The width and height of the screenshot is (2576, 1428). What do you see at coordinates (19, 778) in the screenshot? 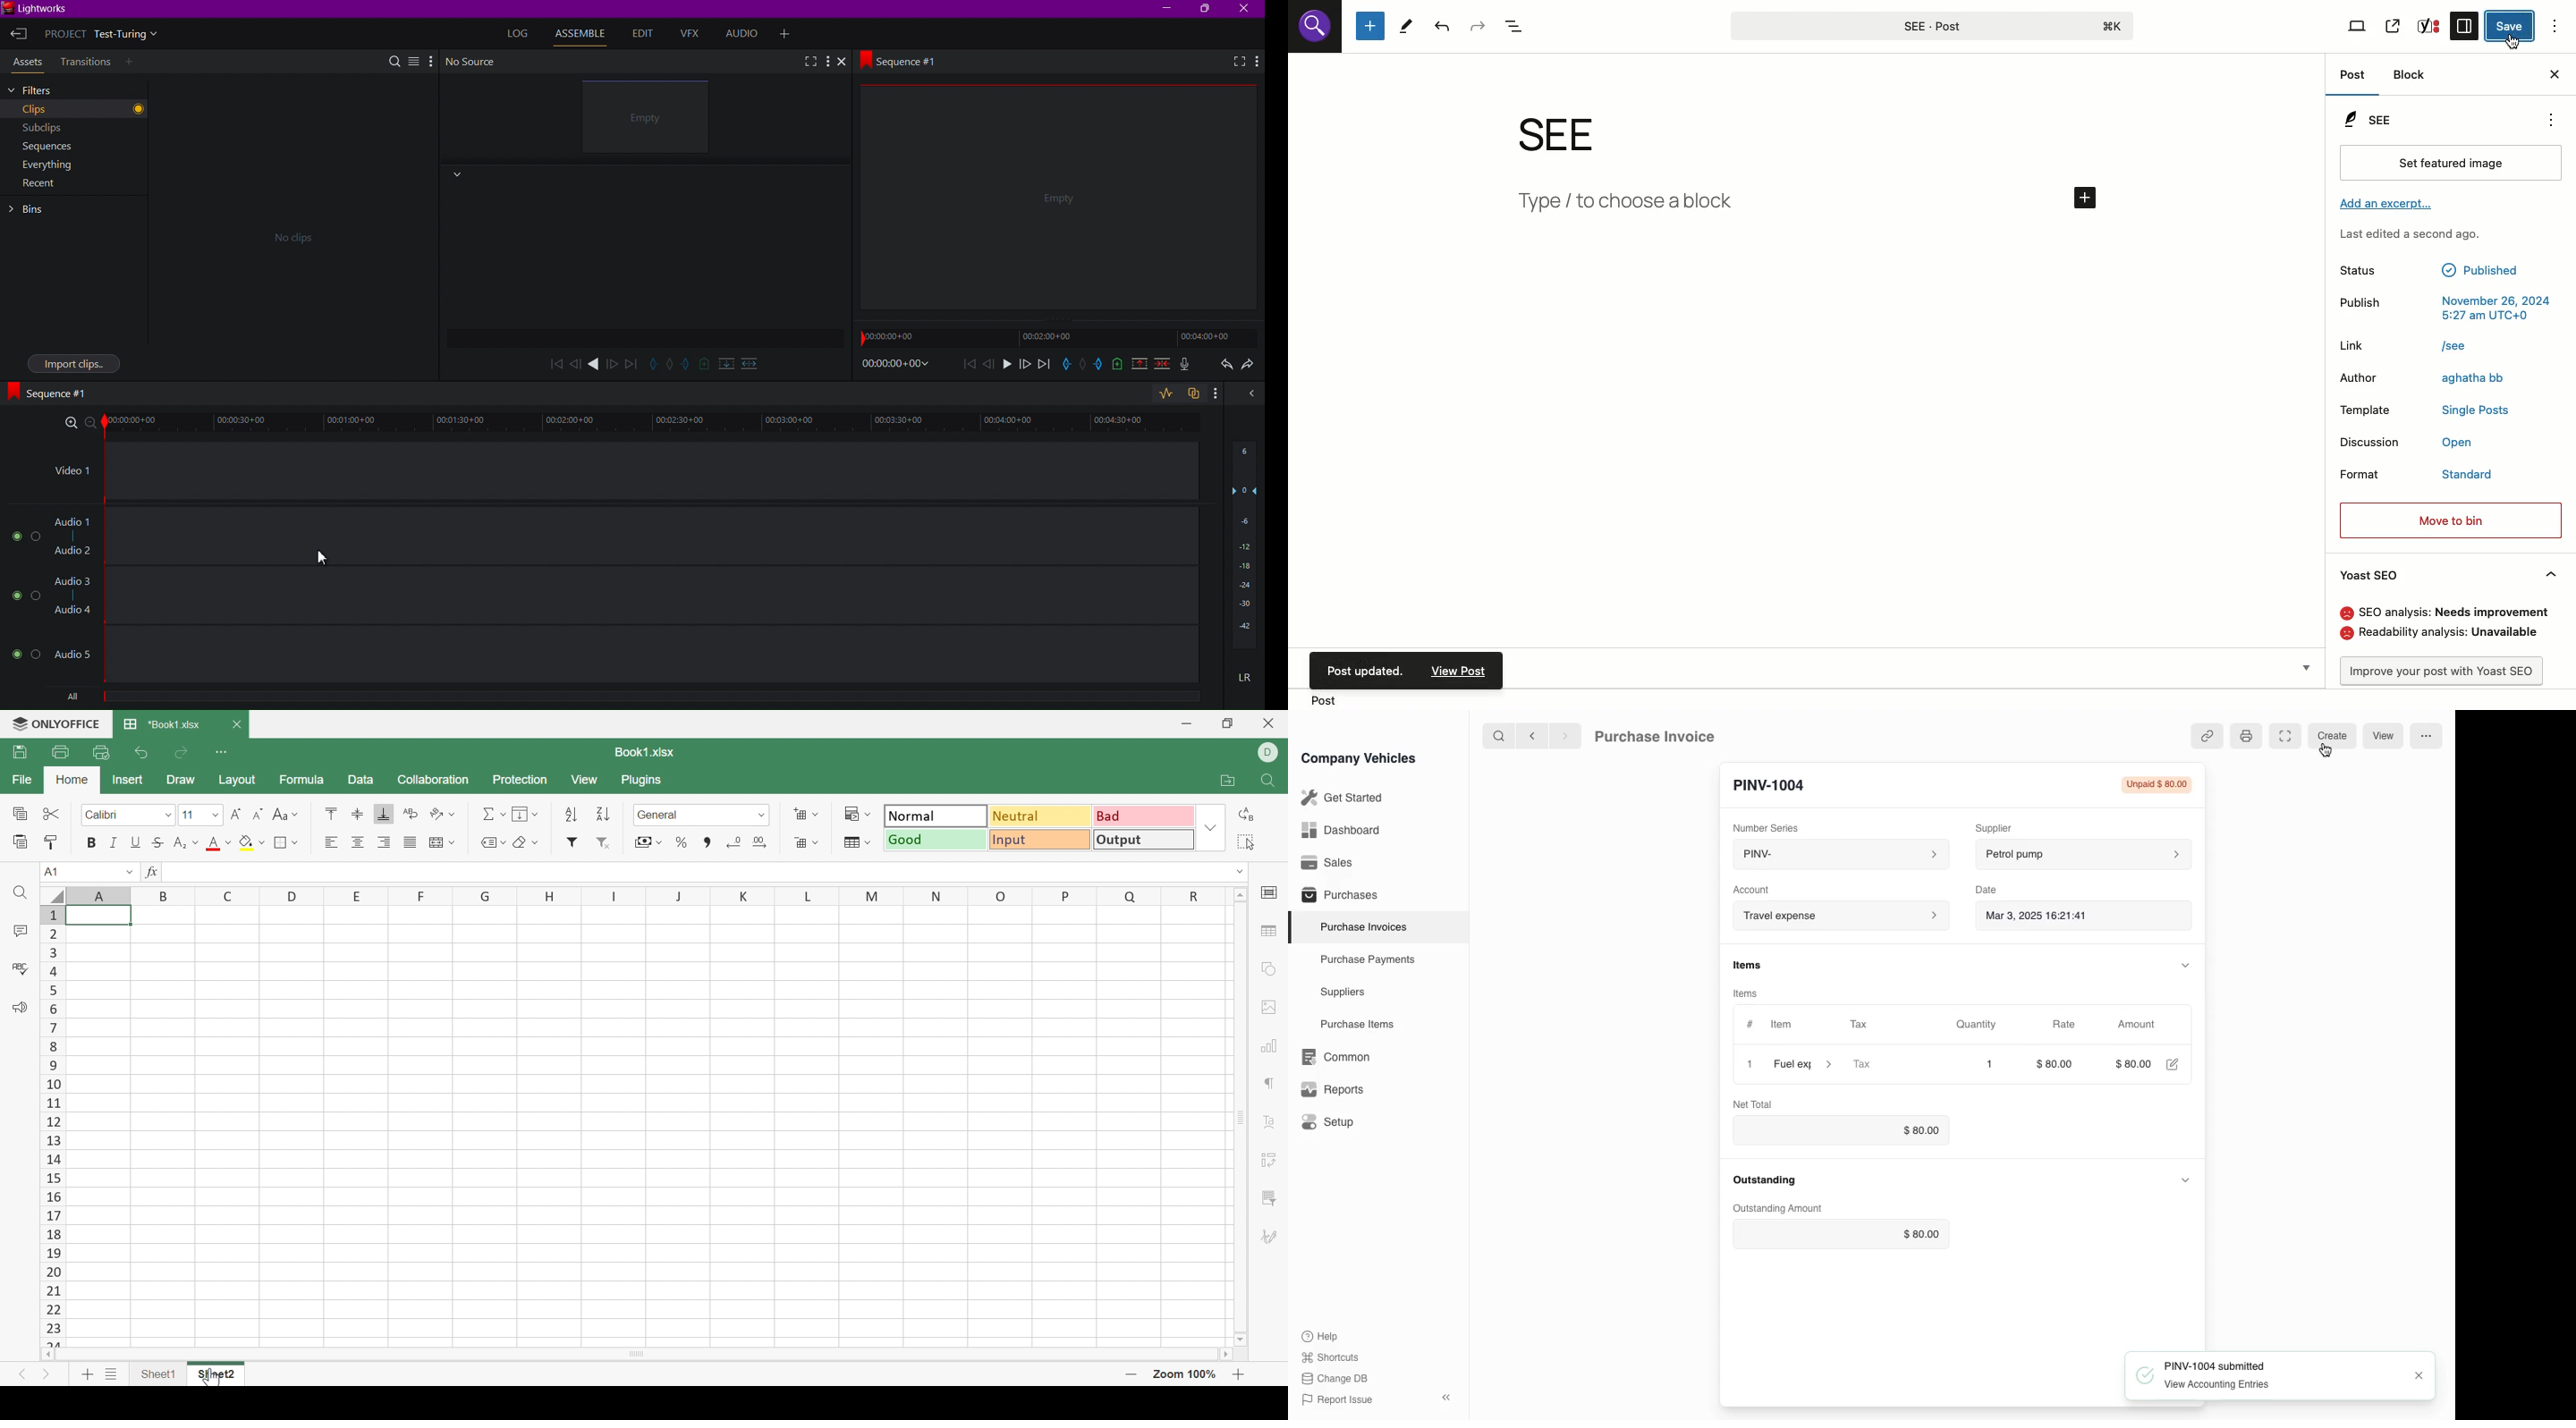
I see `File` at bounding box center [19, 778].